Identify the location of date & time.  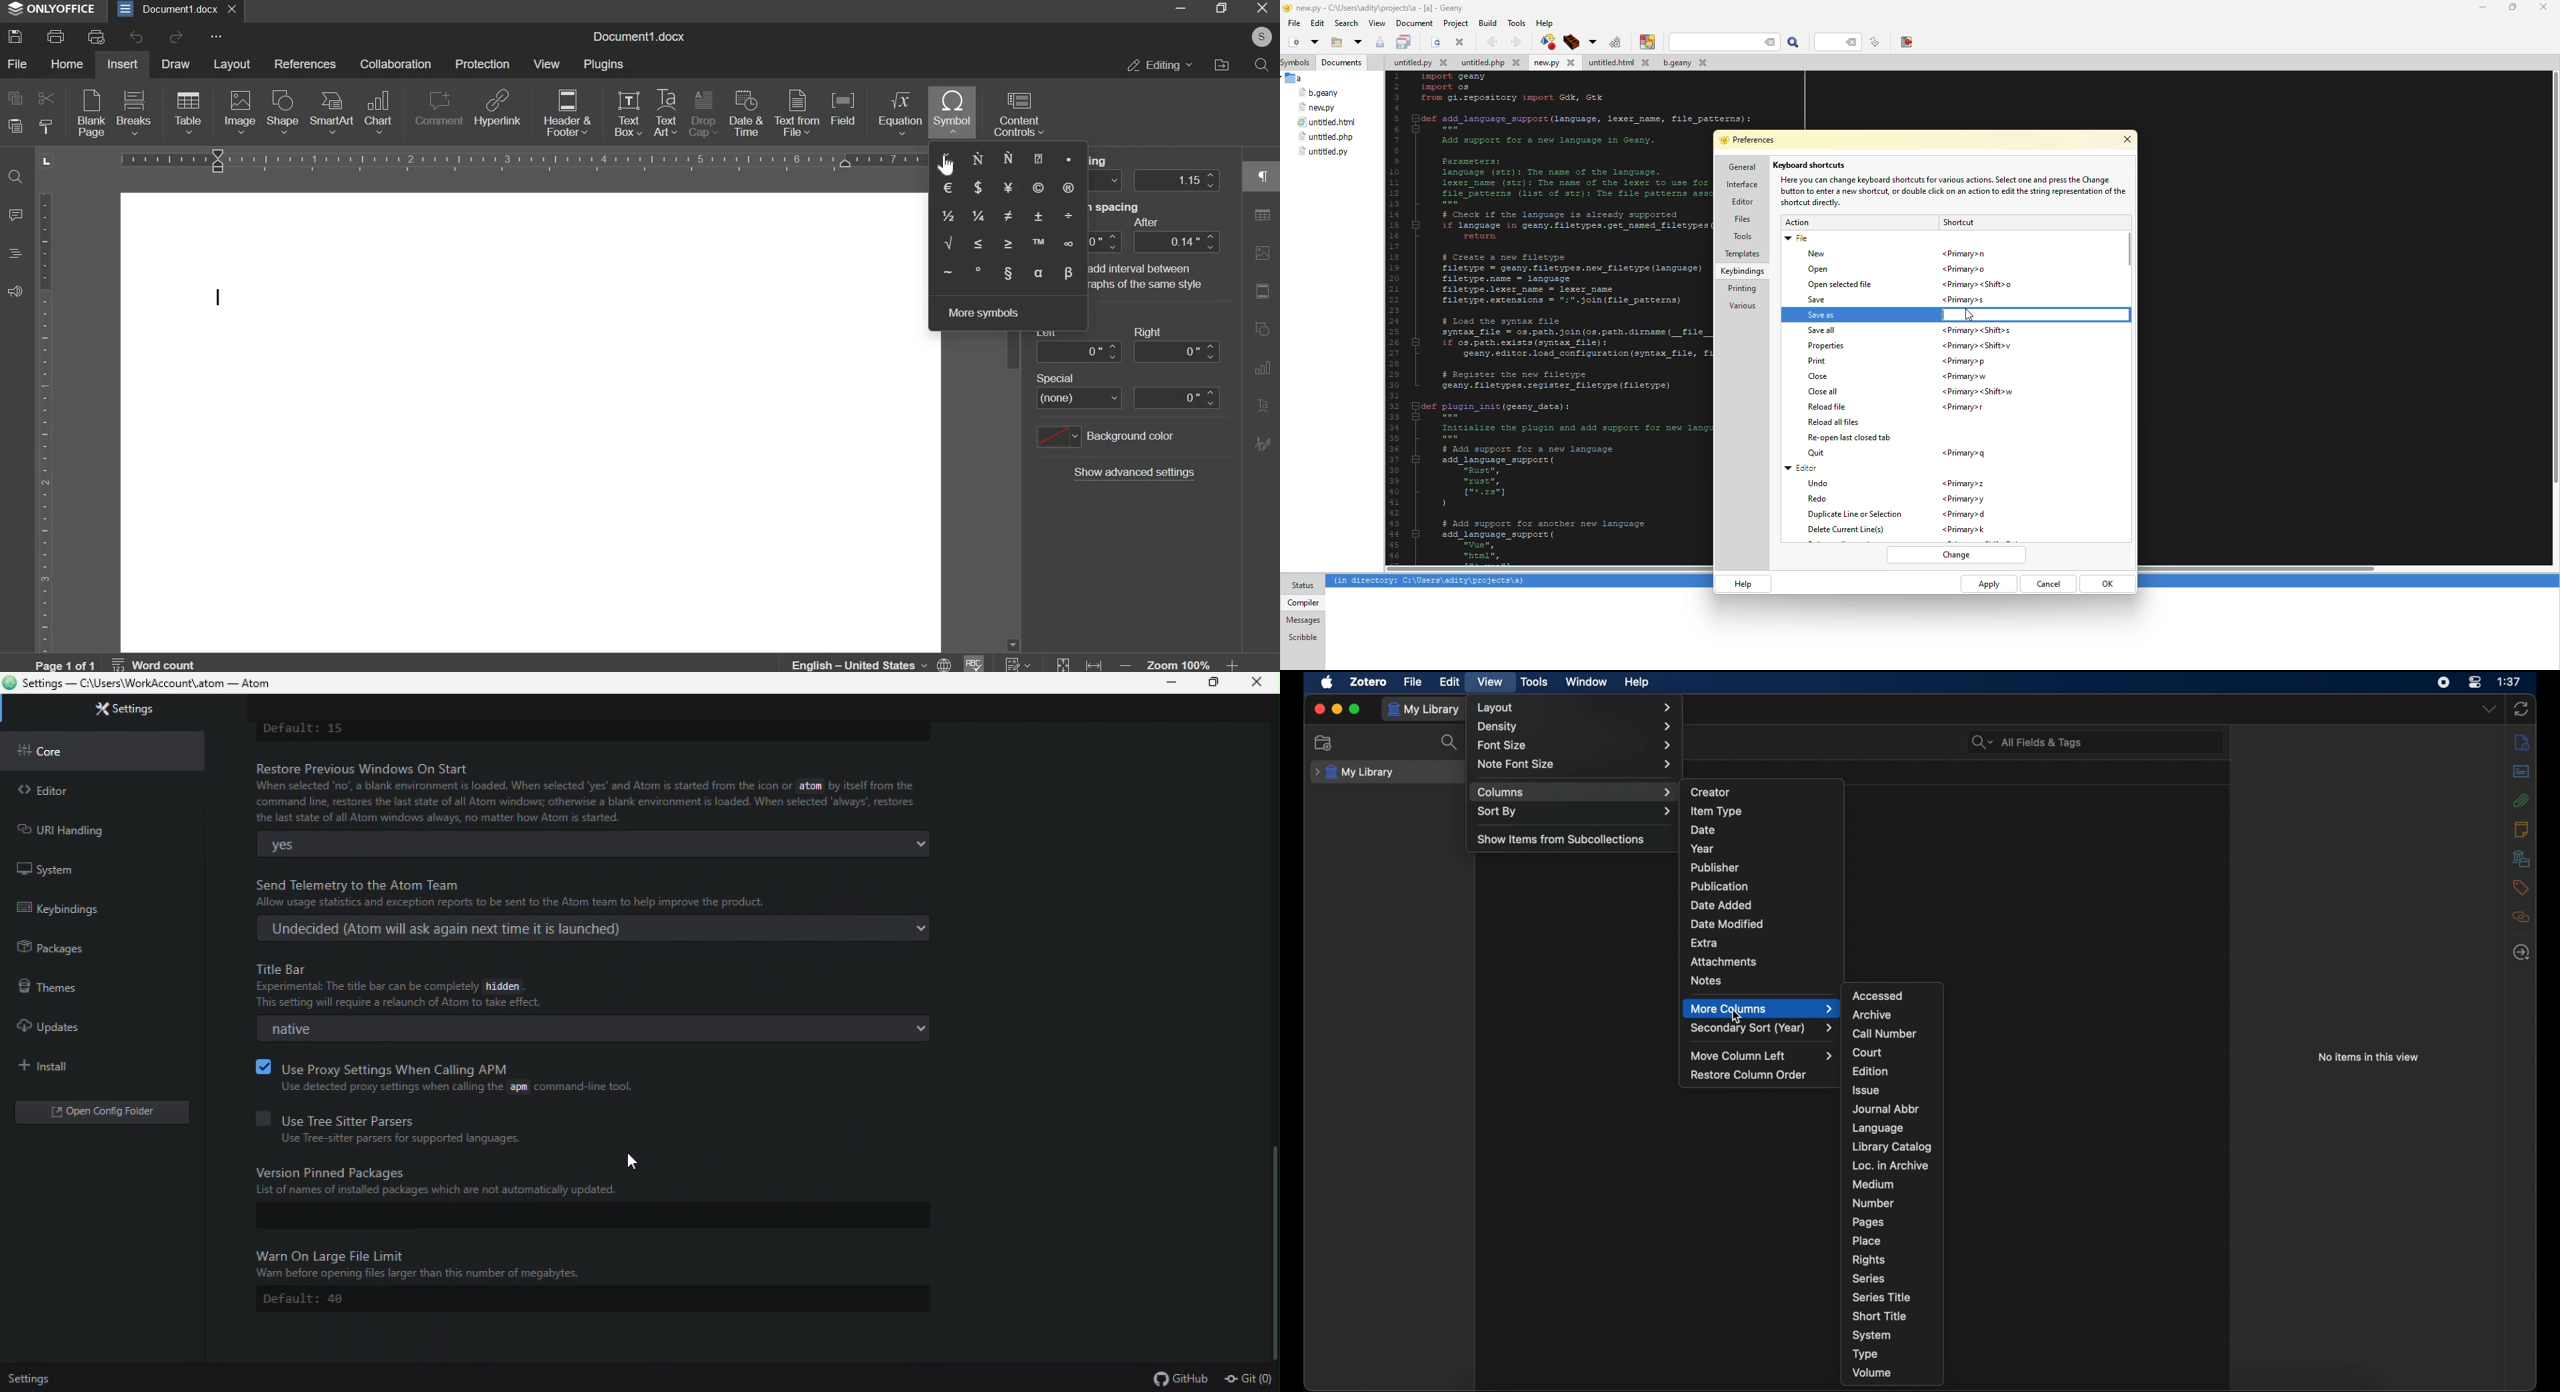
(745, 112).